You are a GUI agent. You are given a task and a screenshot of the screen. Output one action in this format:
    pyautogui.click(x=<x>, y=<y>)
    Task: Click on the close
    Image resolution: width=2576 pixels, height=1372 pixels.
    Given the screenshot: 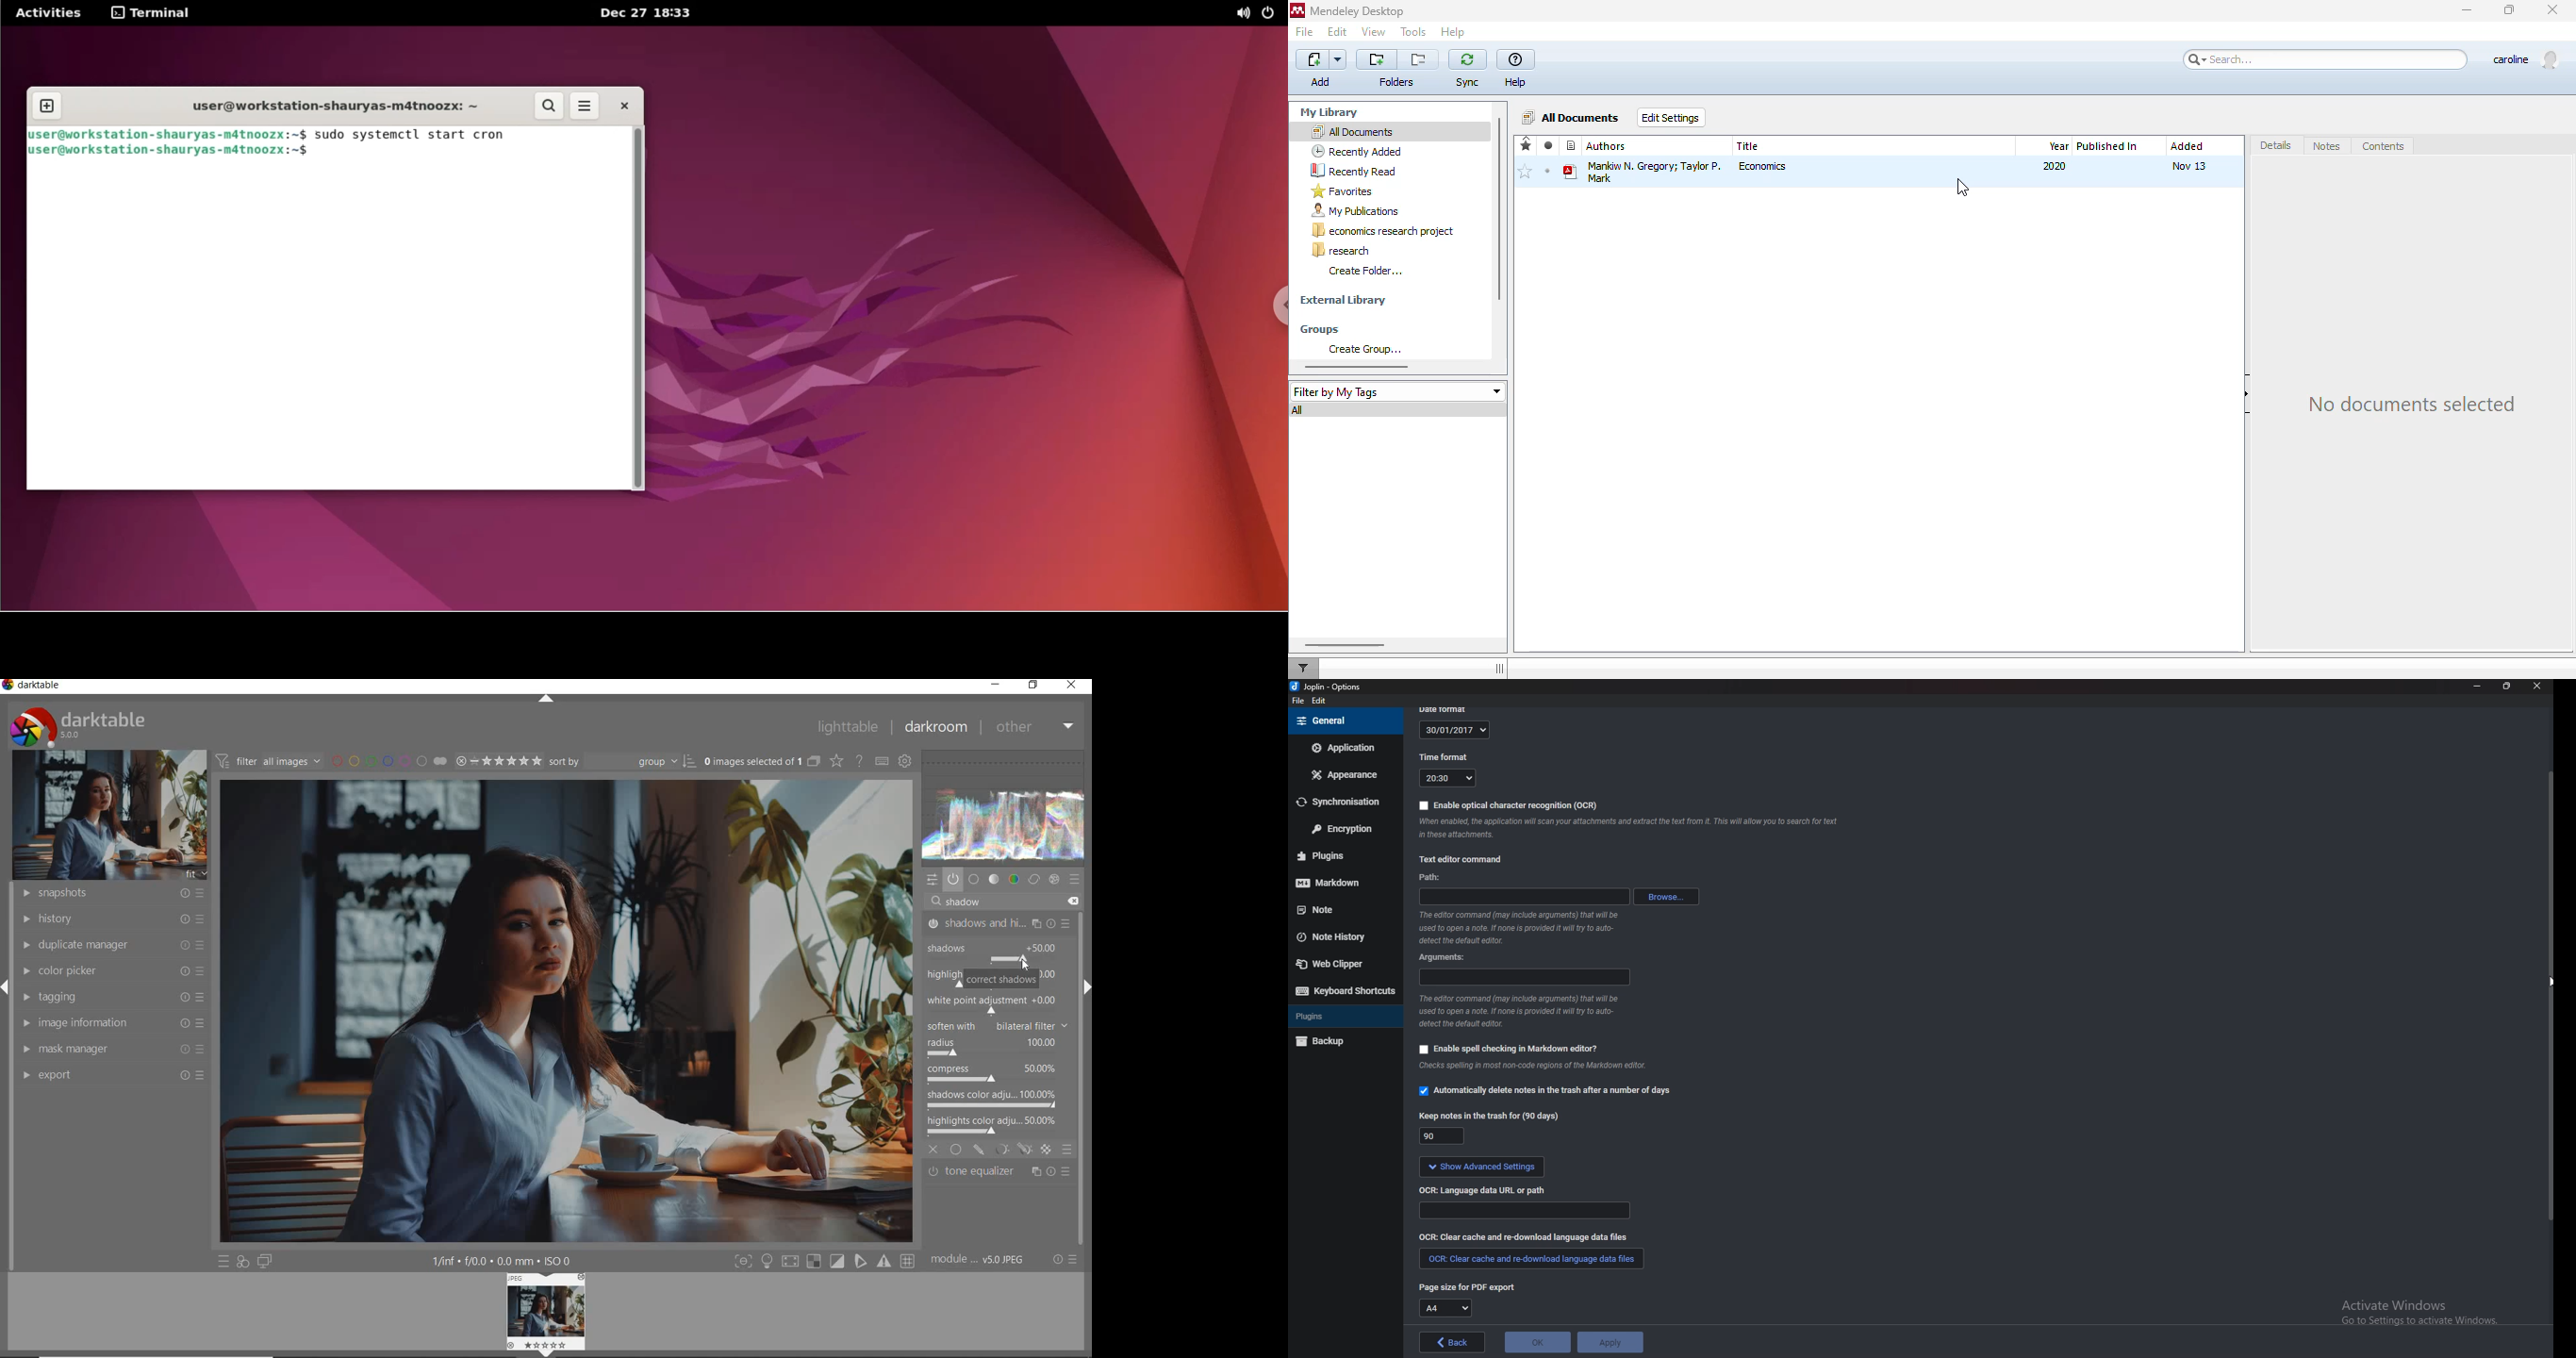 What is the action you would take?
    pyautogui.click(x=934, y=1148)
    